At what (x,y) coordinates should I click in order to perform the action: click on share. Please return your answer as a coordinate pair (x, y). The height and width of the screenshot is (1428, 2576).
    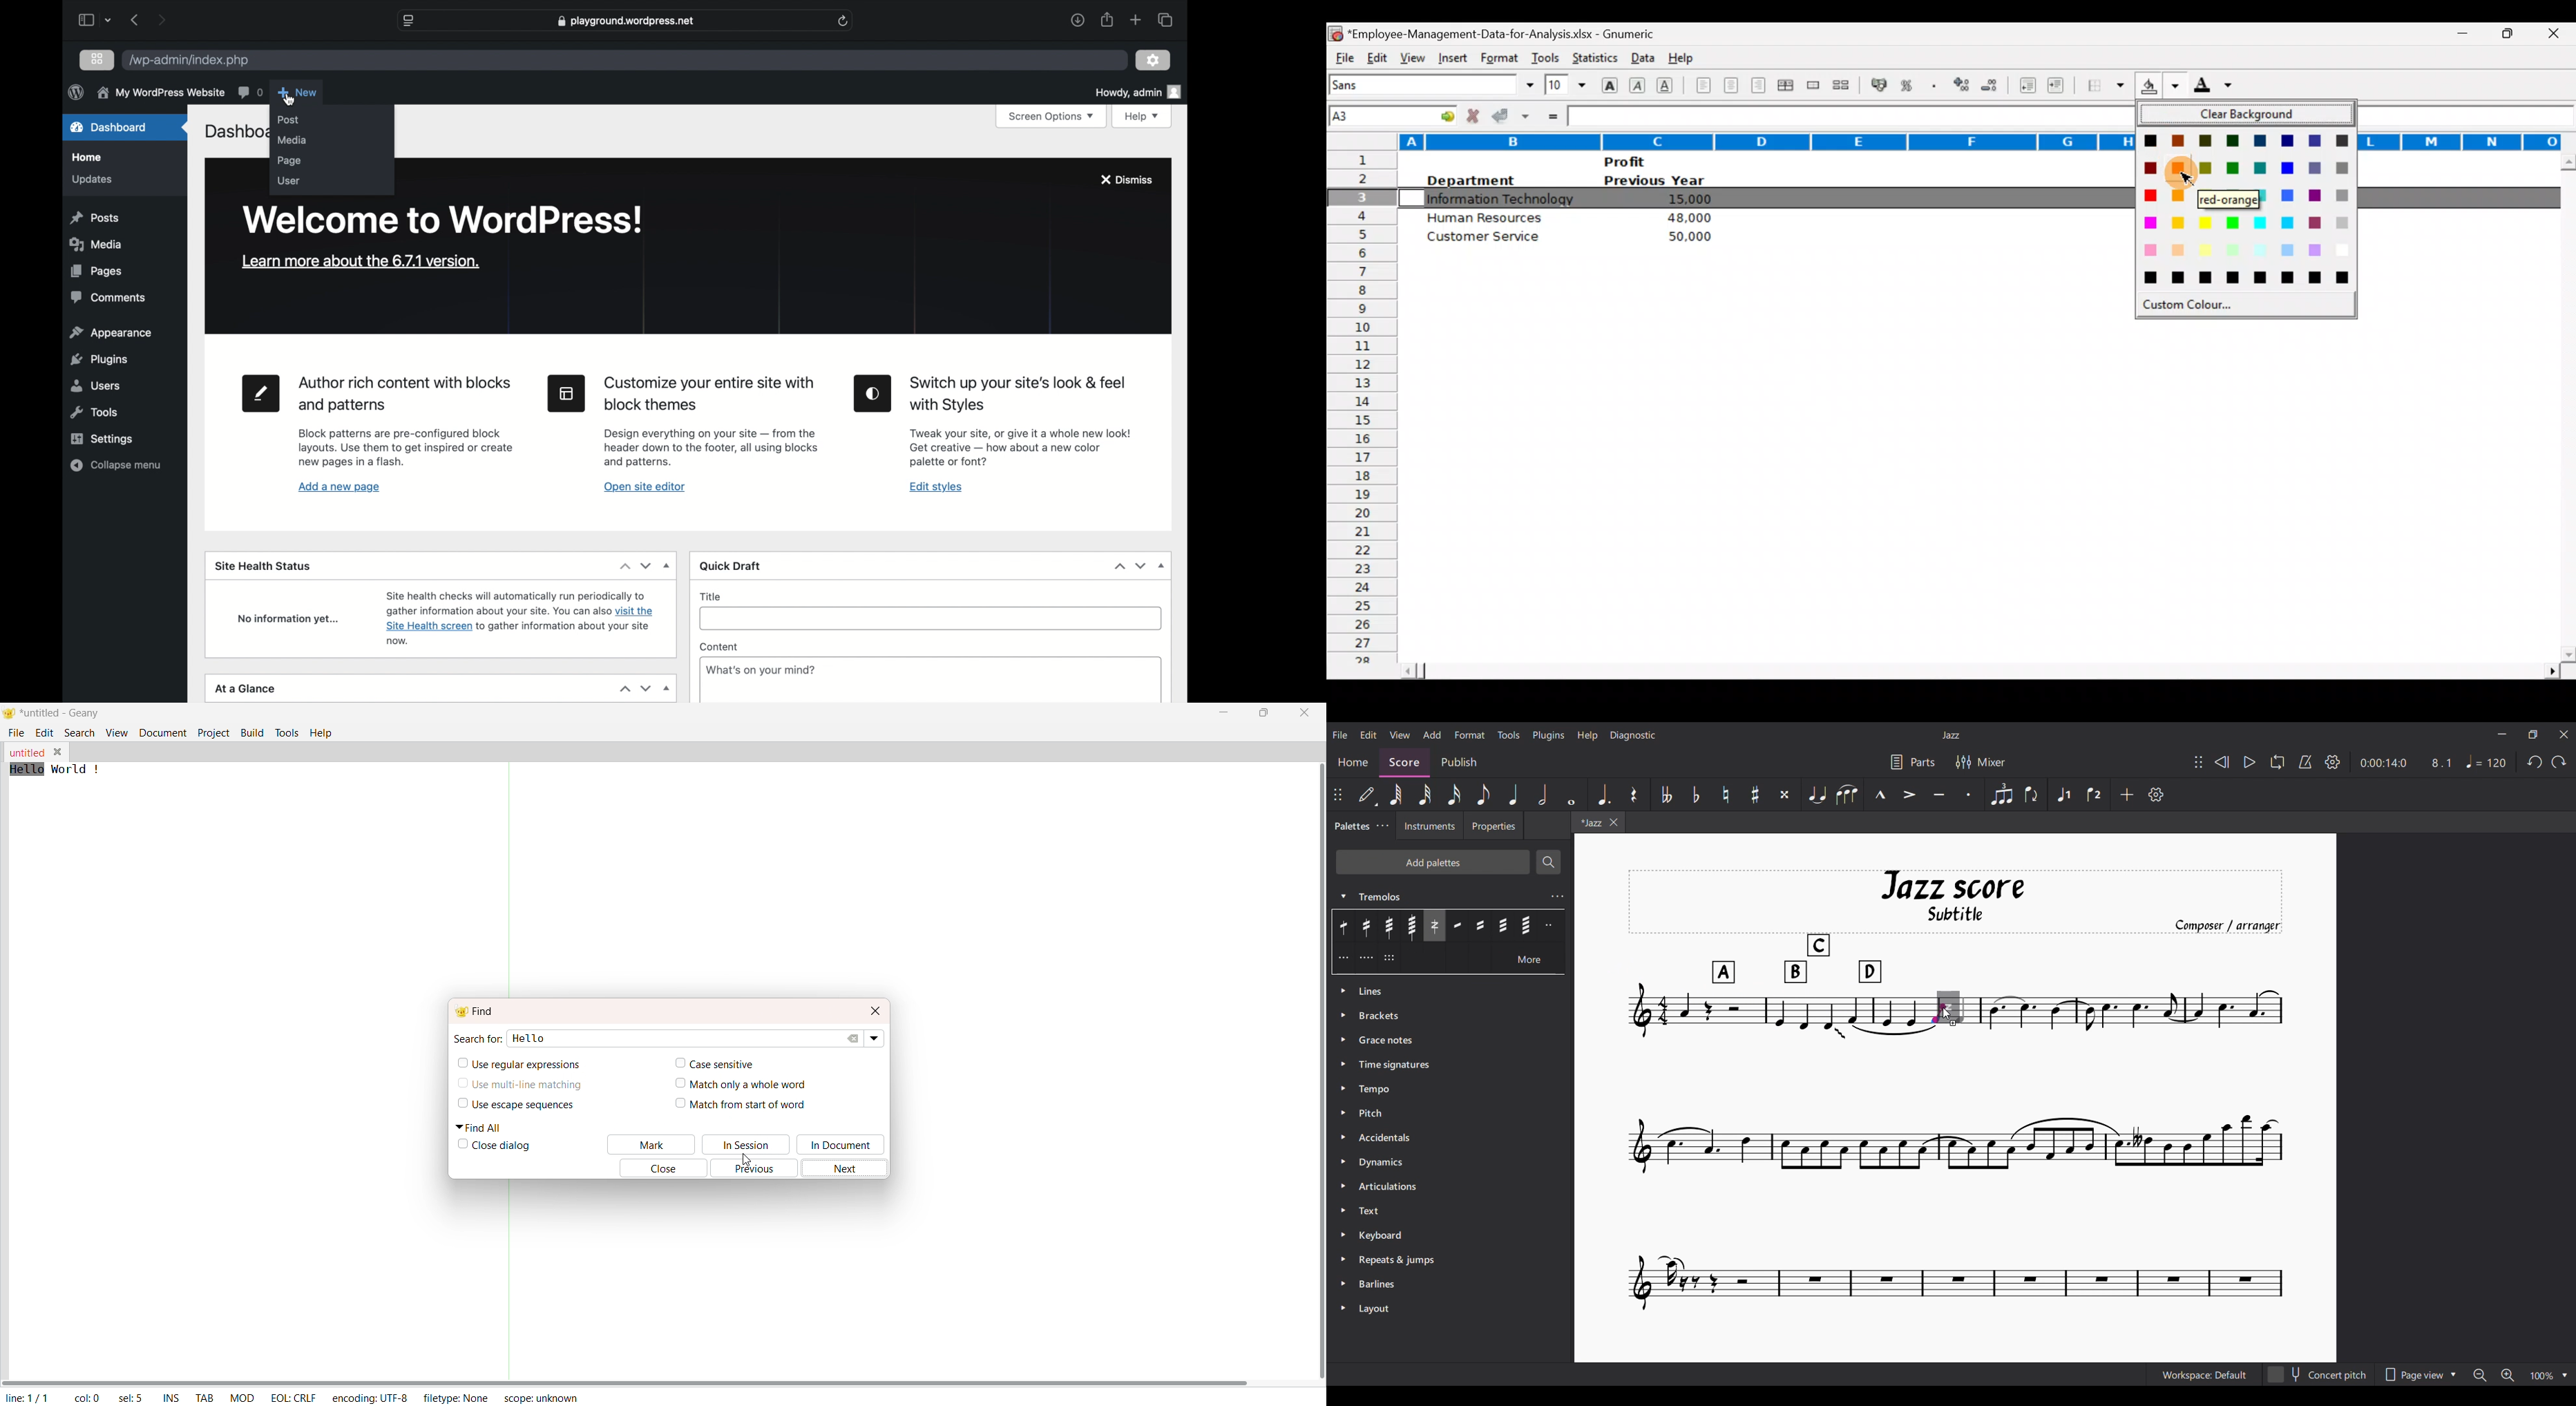
    Looking at the image, I should click on (1106, 20).